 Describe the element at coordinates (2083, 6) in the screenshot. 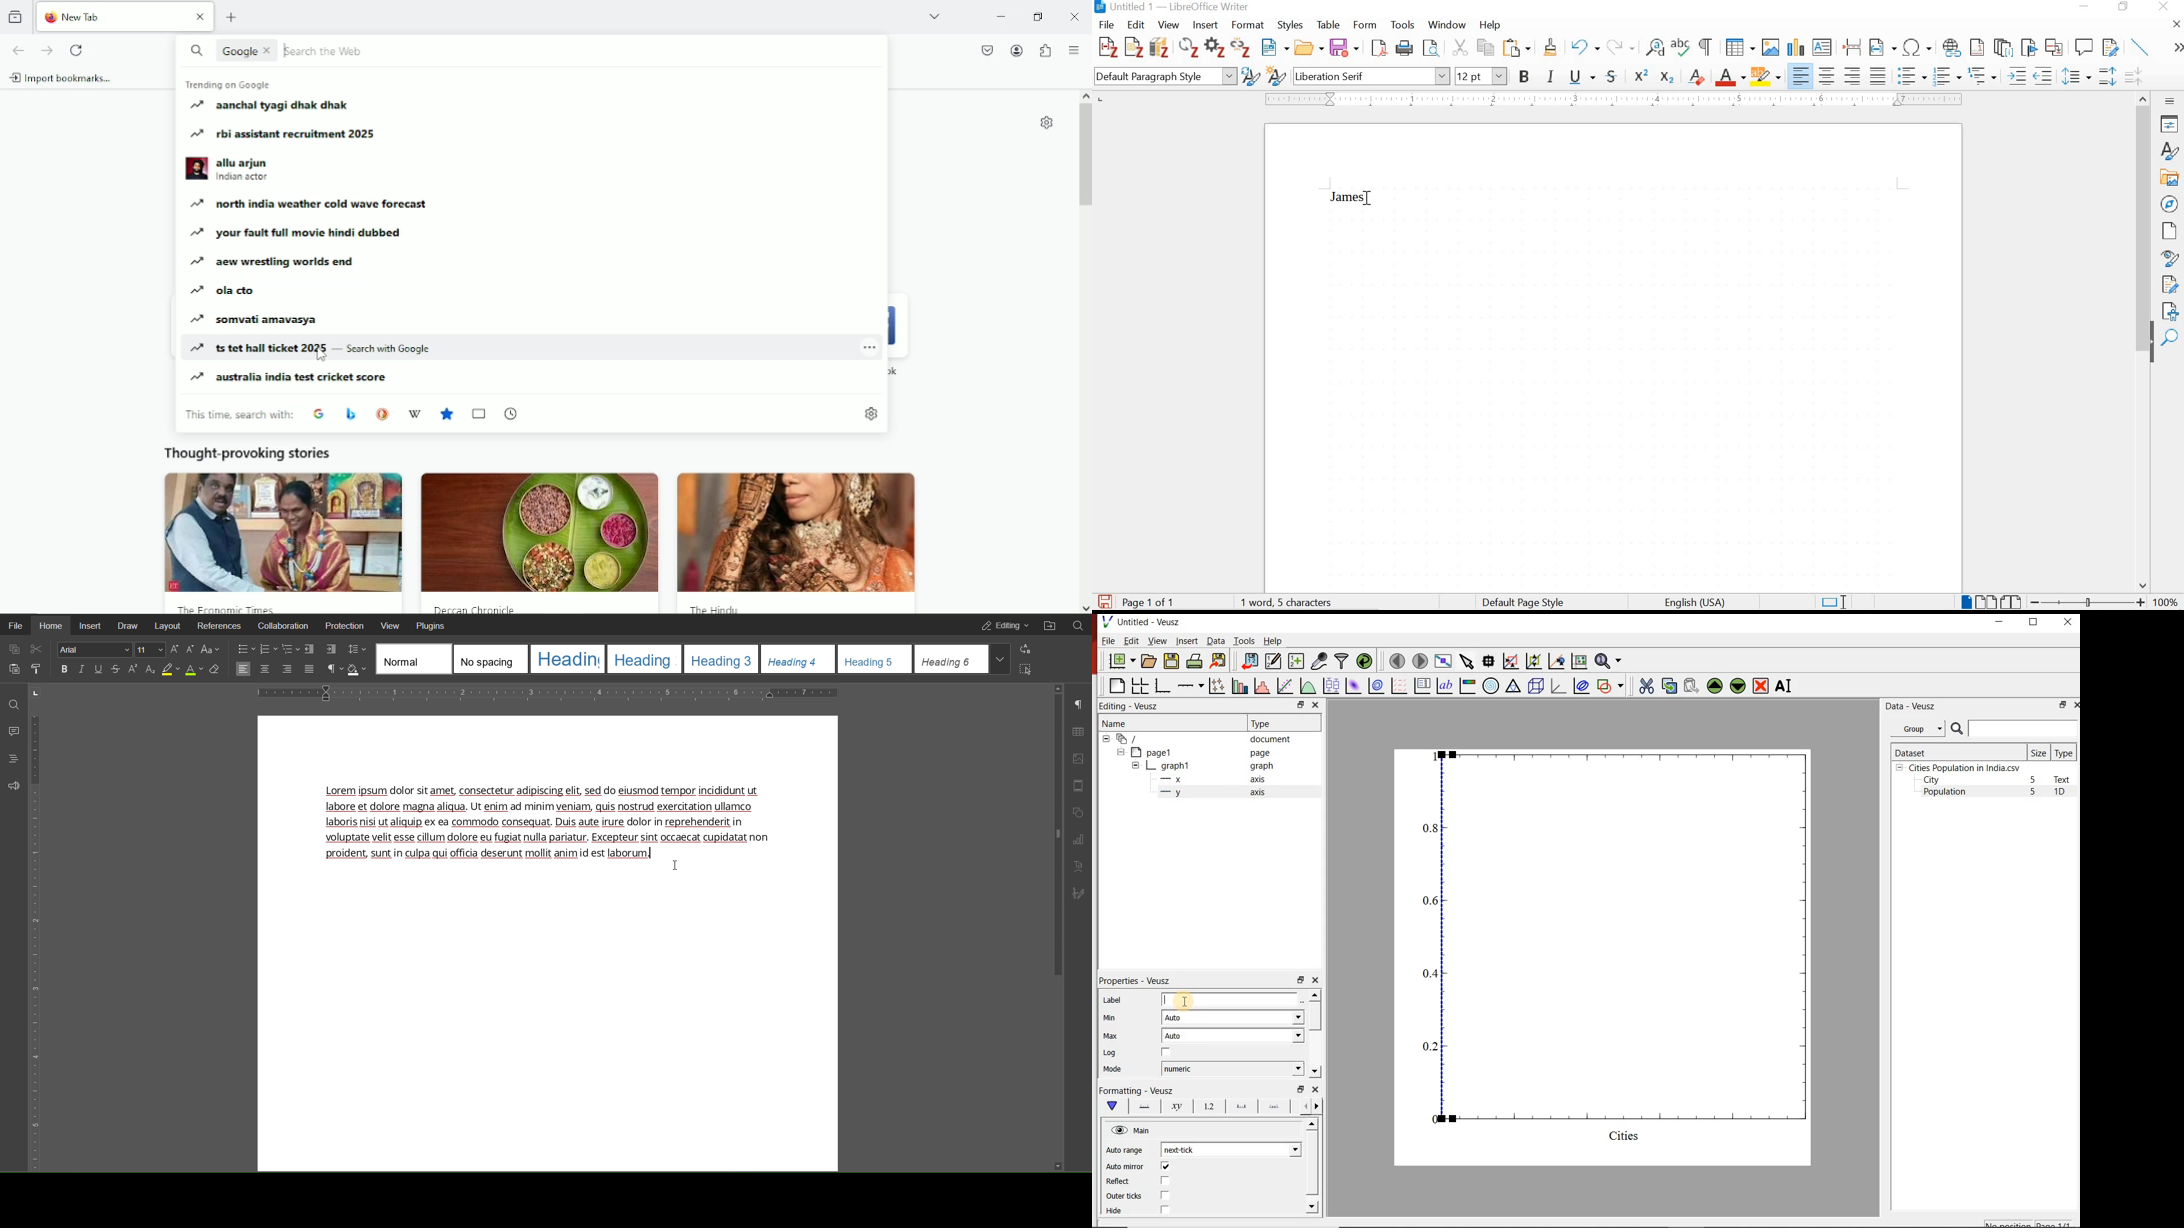

I see `minimize` at that location.